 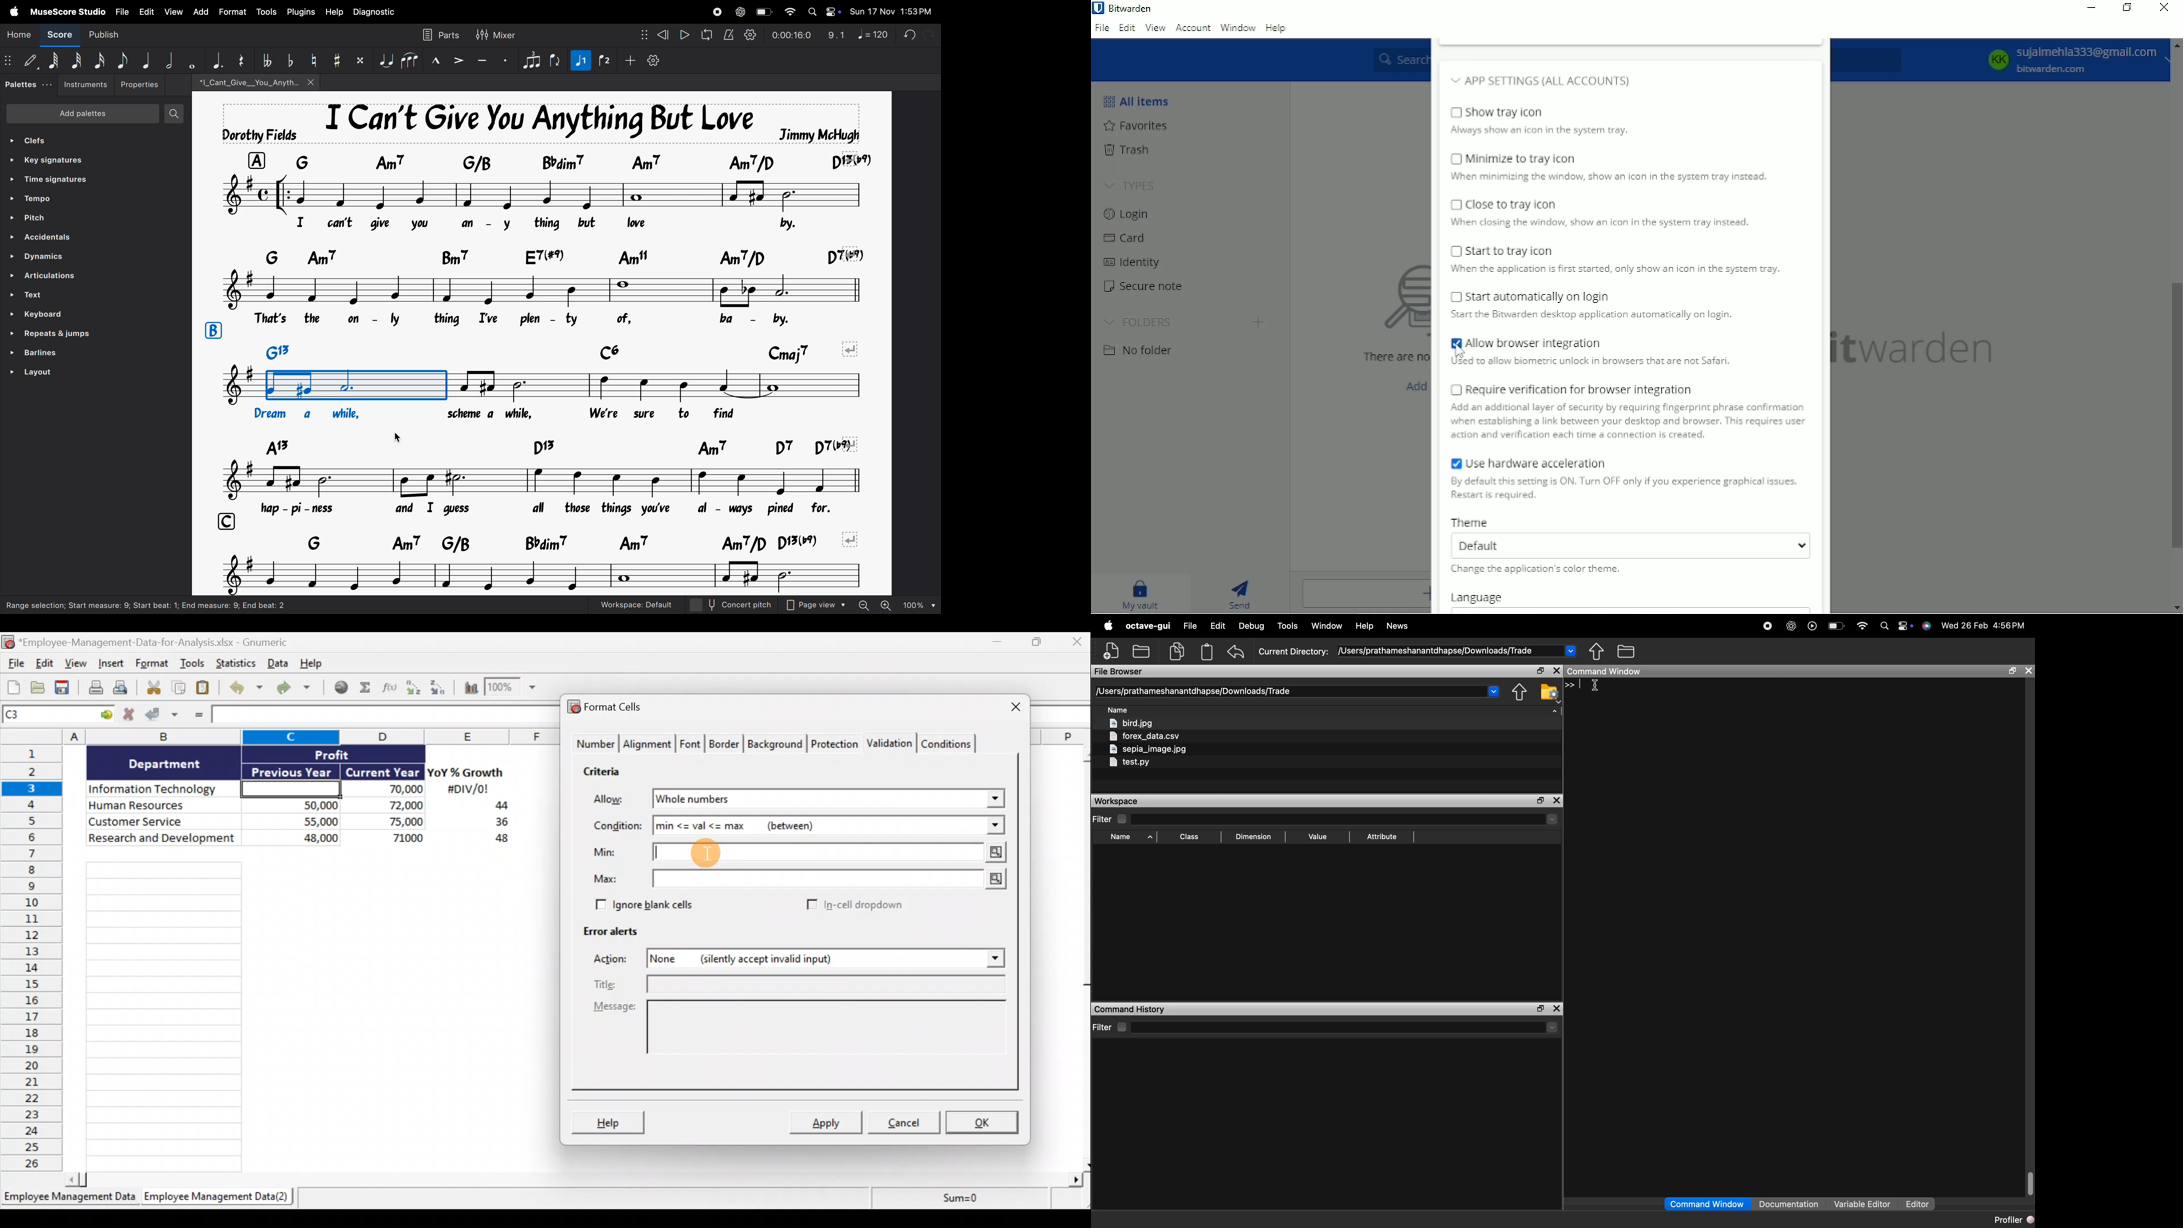 What do you see at coordinates (30, 60) in the screenshot?
I see `Default` at bounding box center [30, 60].